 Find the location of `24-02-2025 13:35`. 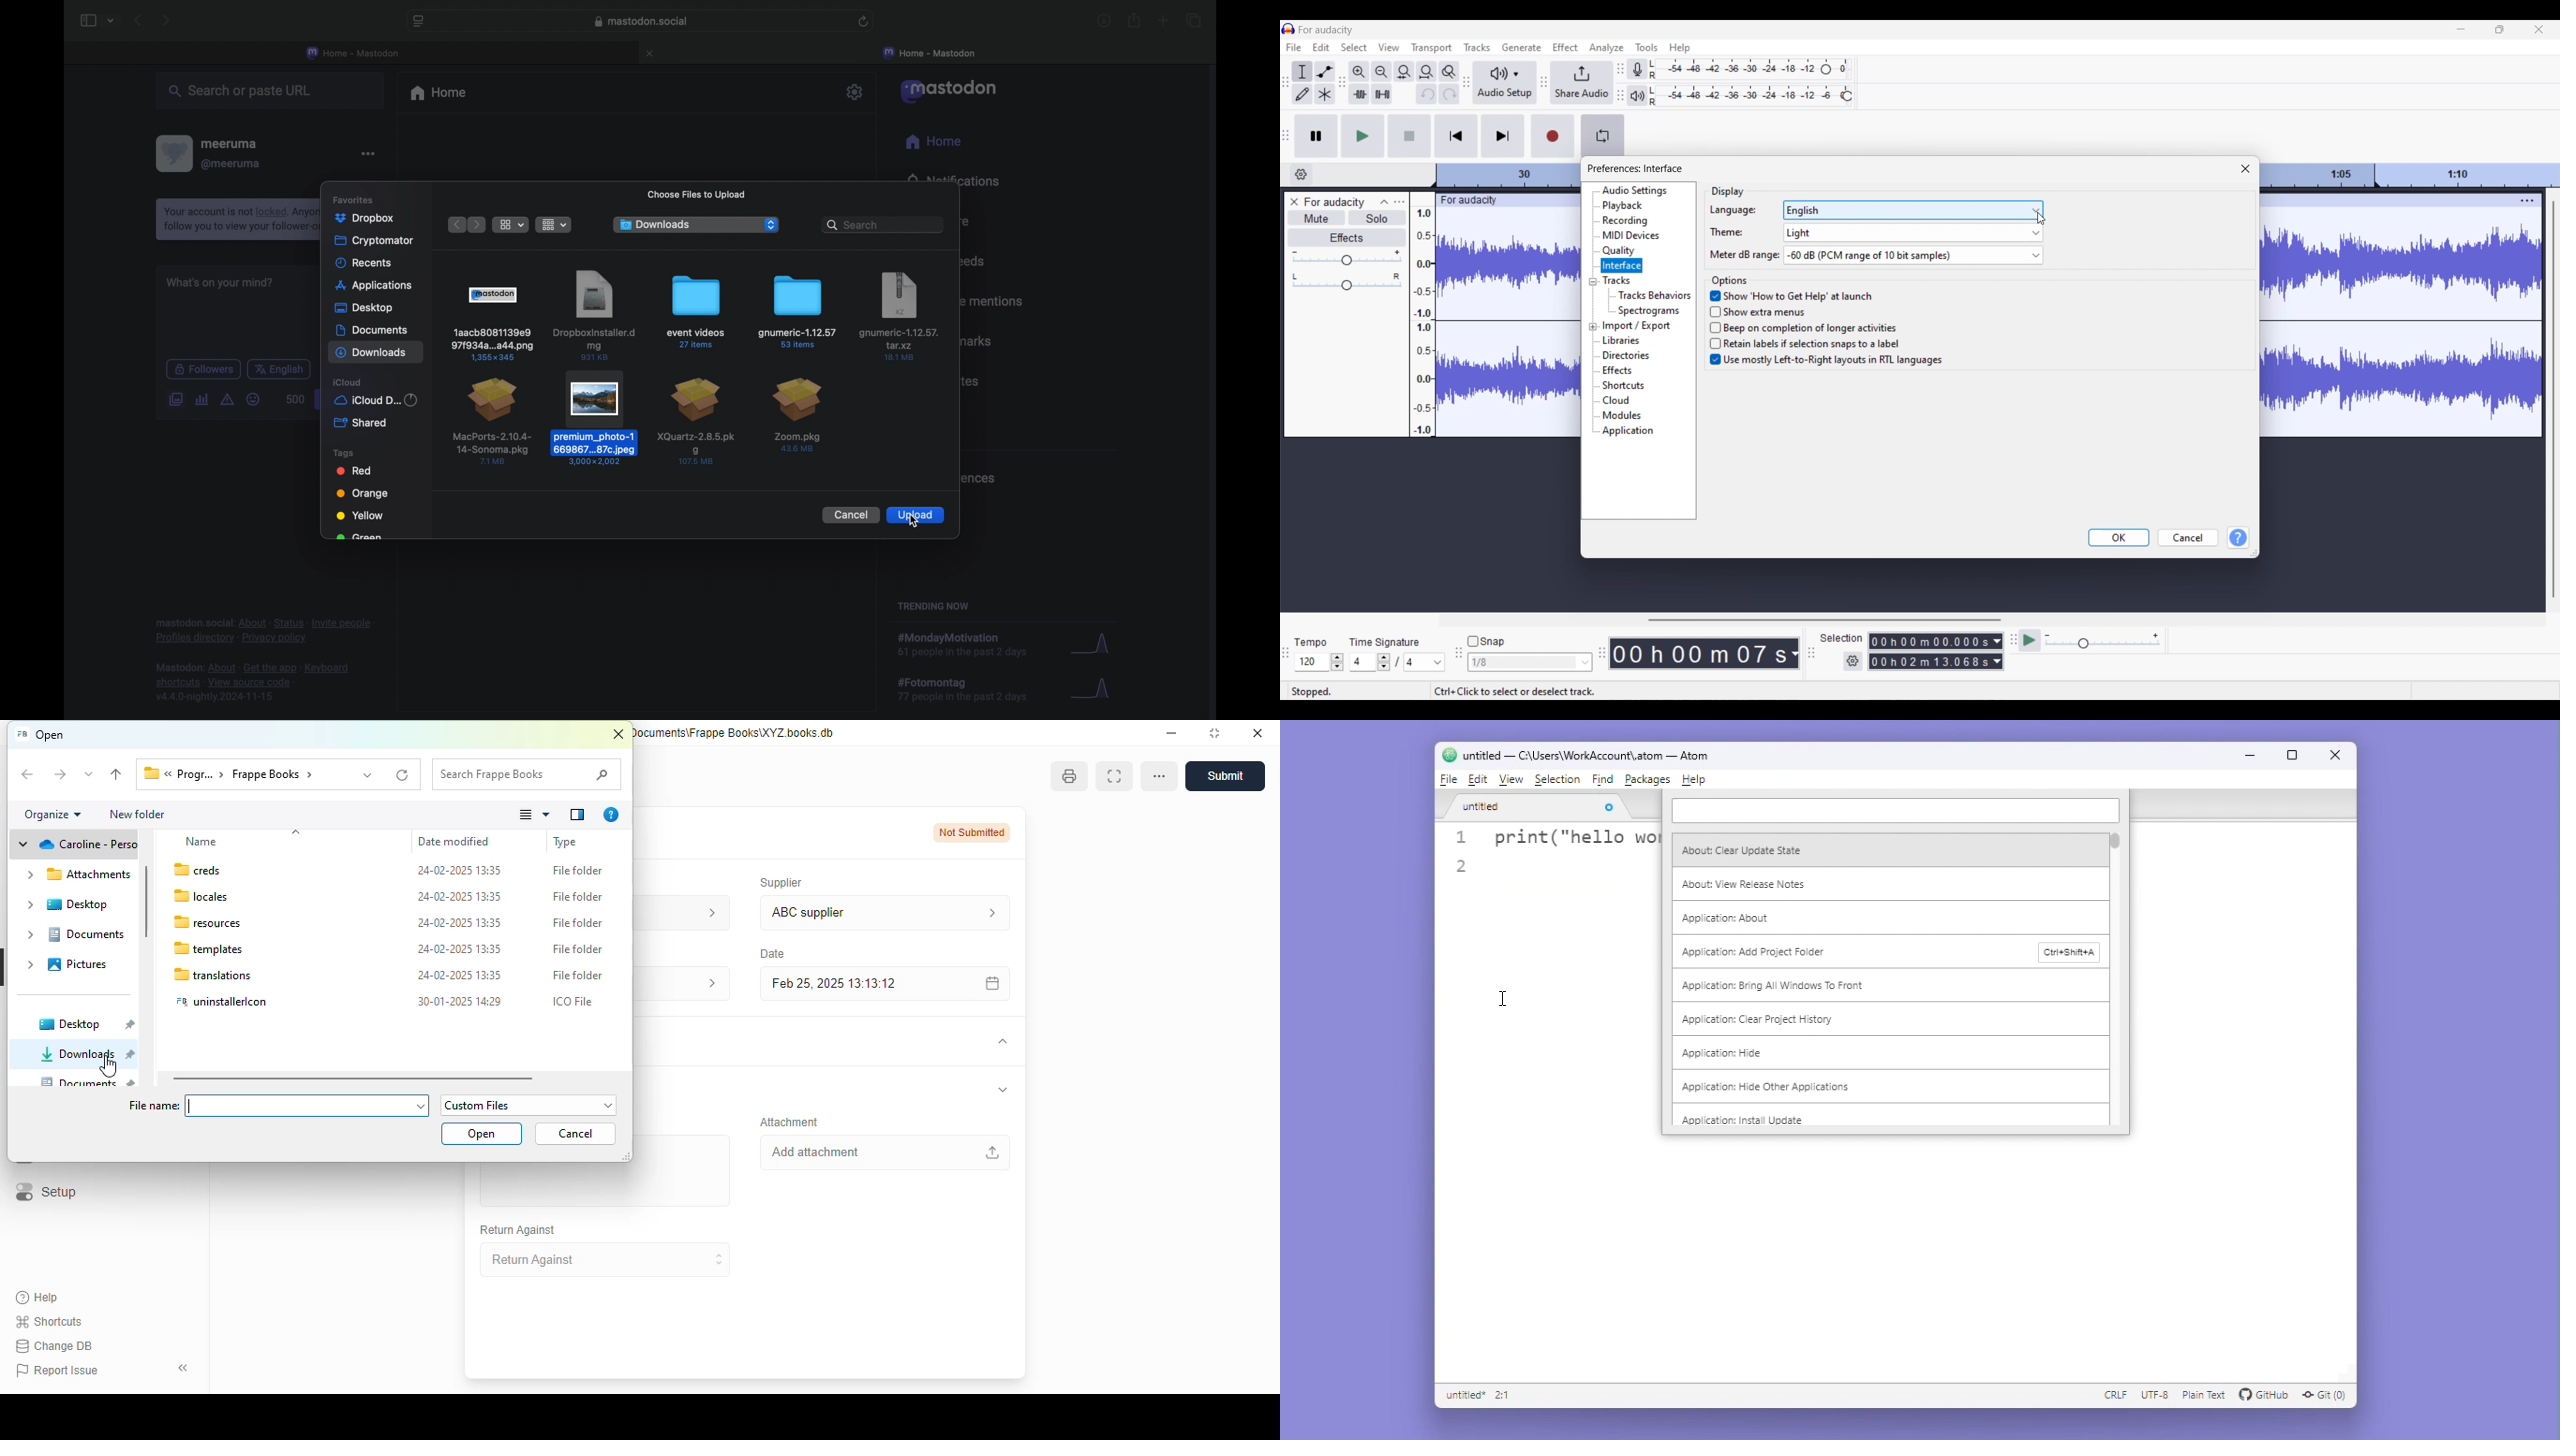

24-02-2025 13:35 is located at coordinates (460, 922).